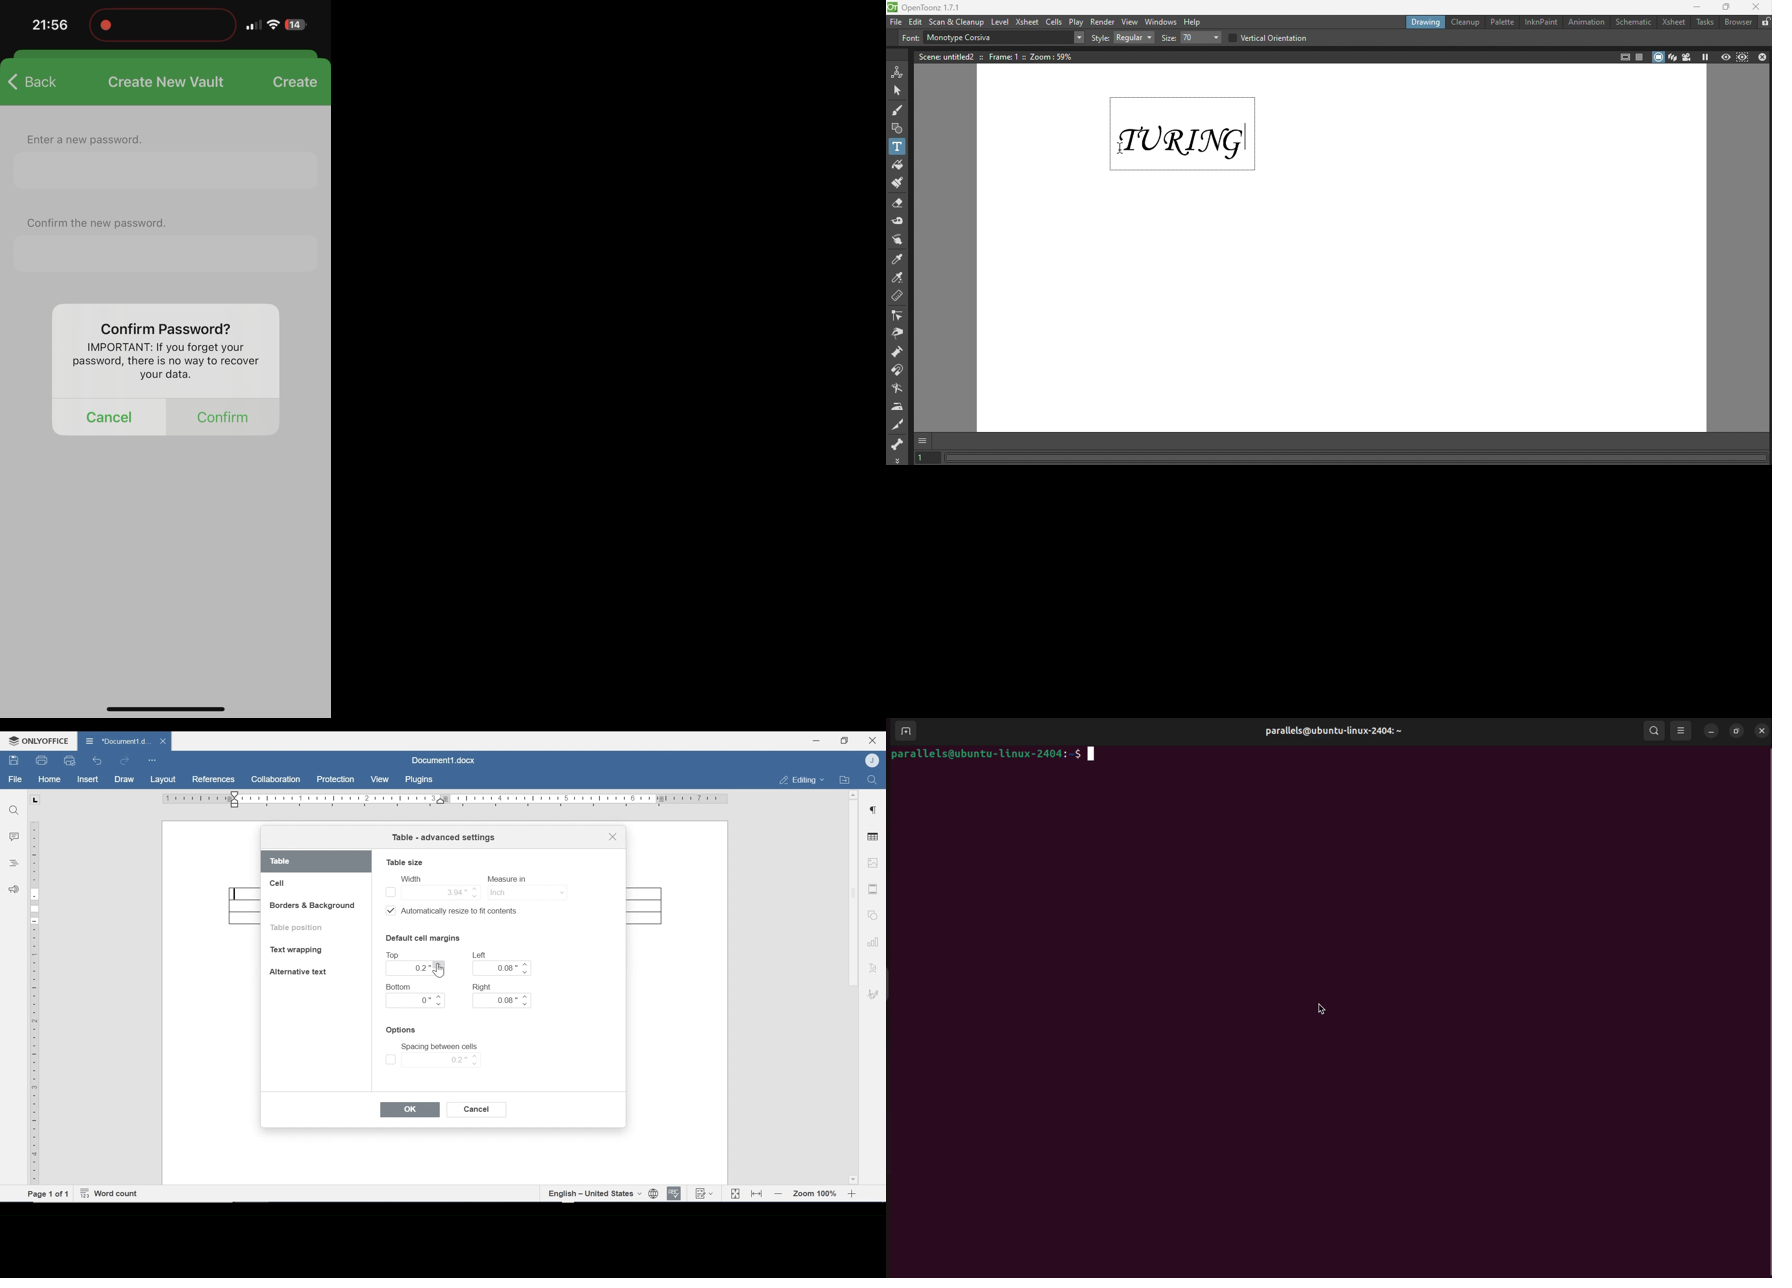  Describe the element at coordinates (166, 171) in the screenshot. I see `caption for new password` at that location.